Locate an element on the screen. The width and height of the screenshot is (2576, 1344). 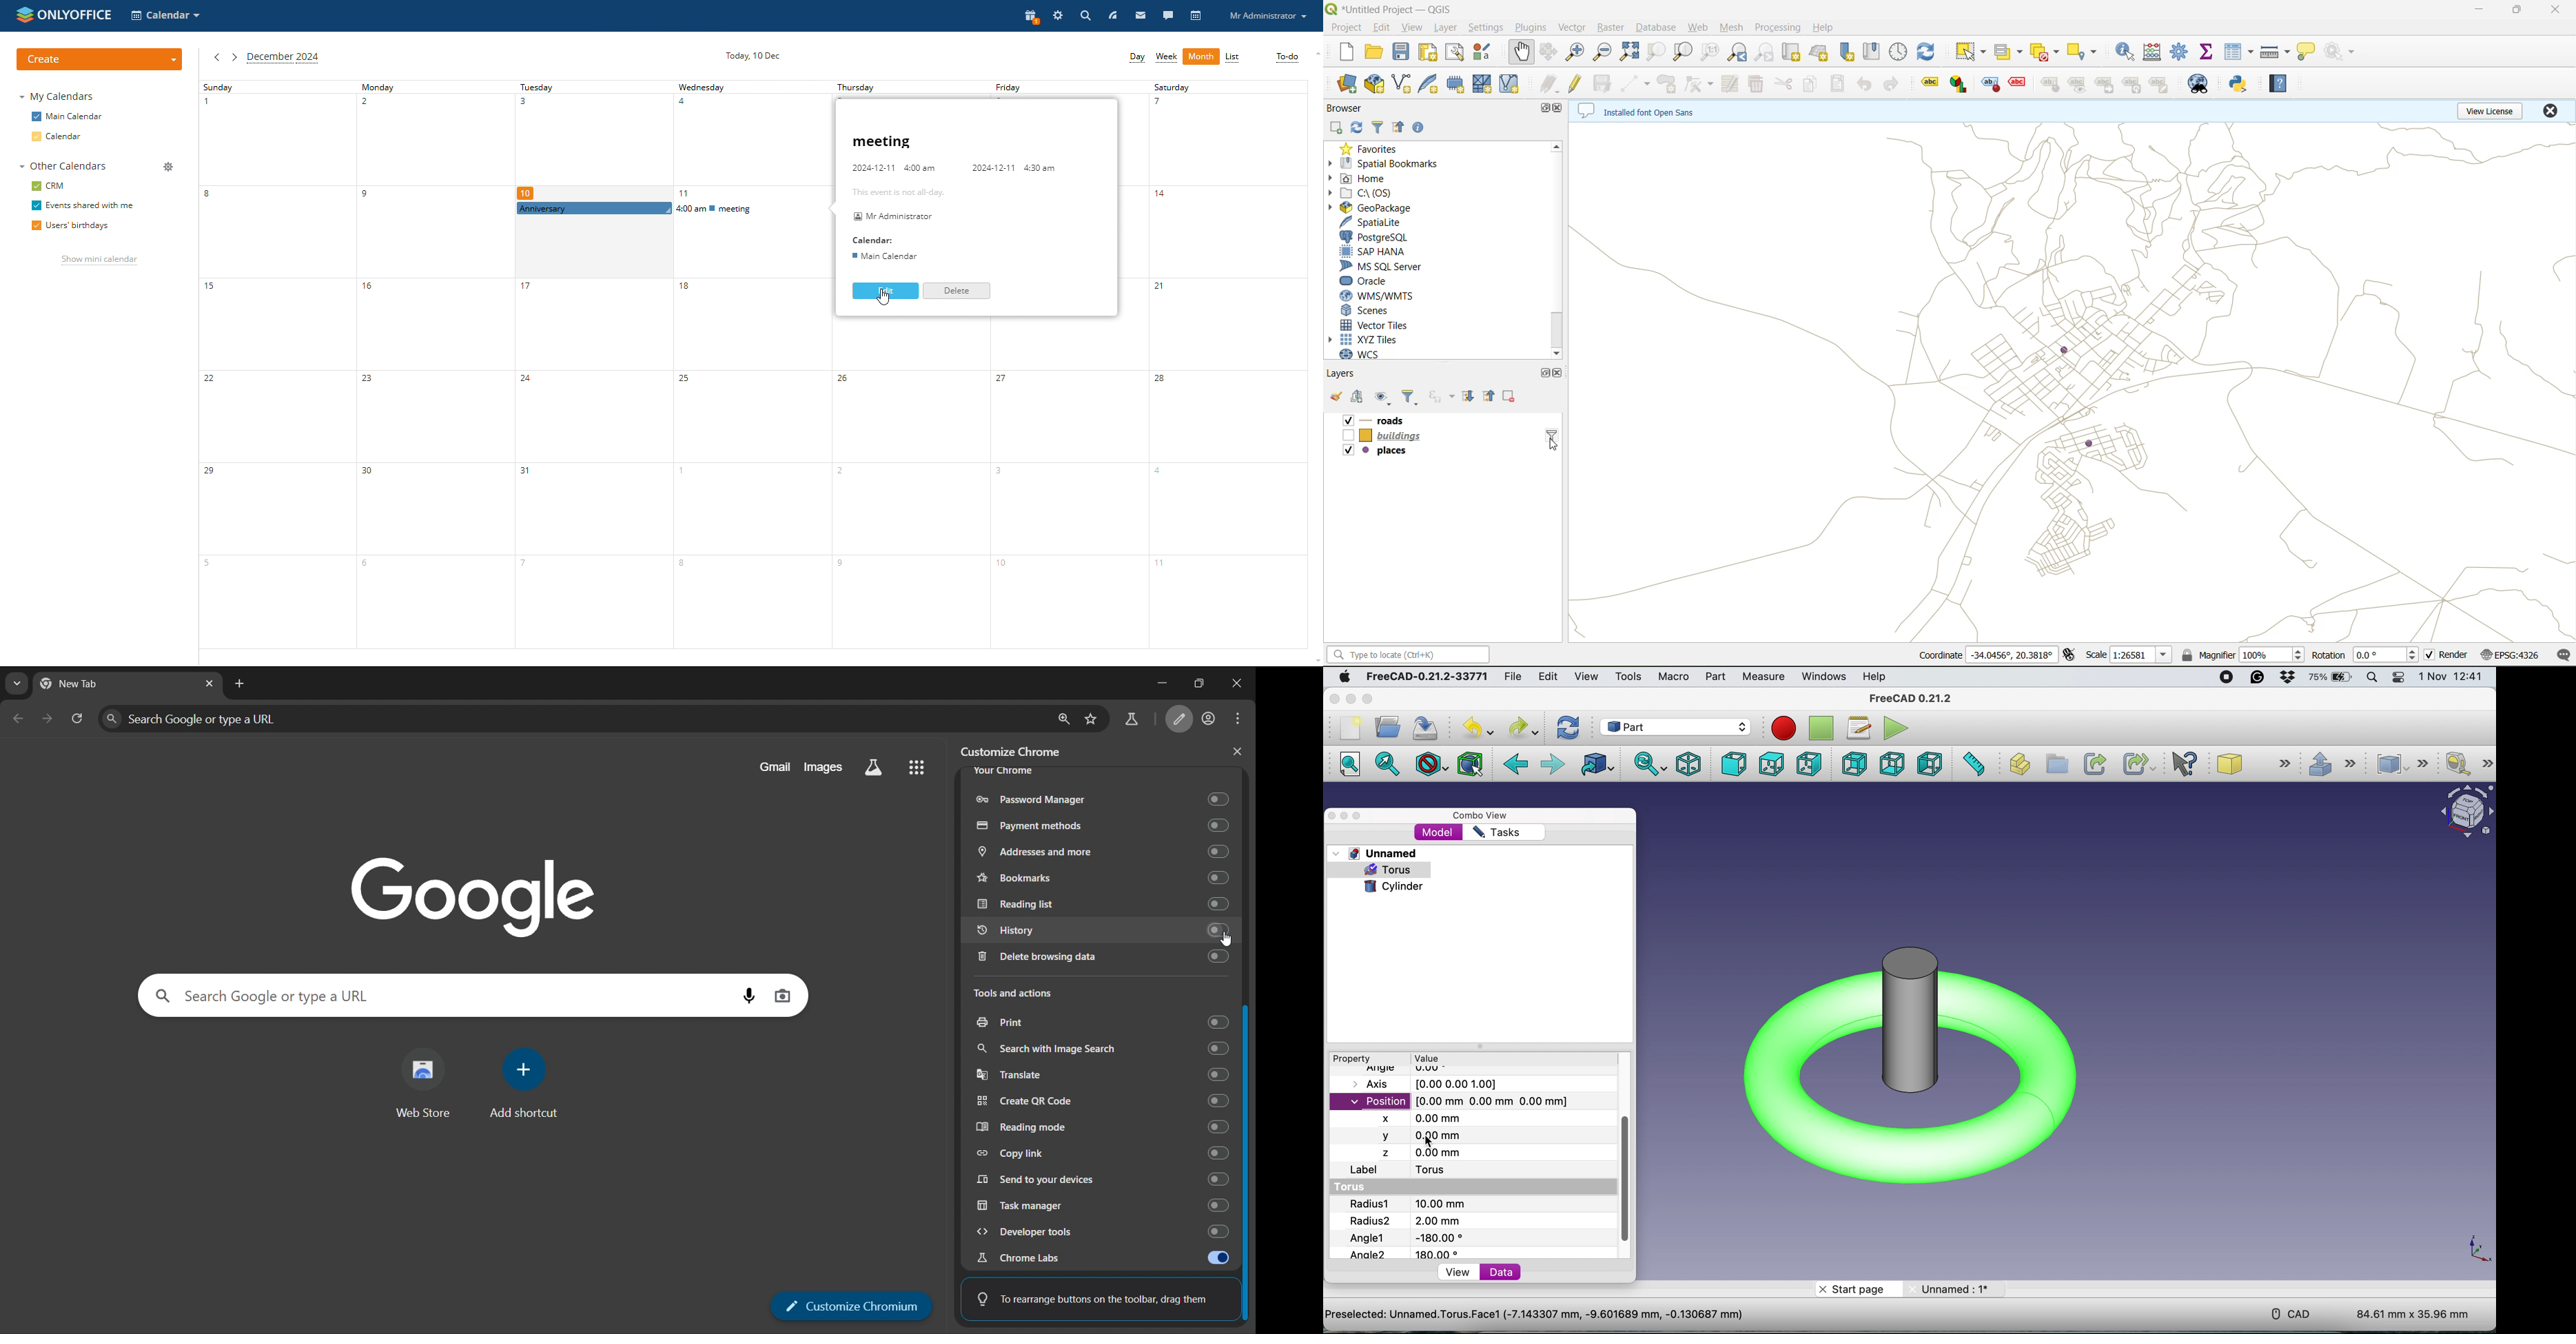
calendar is located at coordinates (1196, 16).